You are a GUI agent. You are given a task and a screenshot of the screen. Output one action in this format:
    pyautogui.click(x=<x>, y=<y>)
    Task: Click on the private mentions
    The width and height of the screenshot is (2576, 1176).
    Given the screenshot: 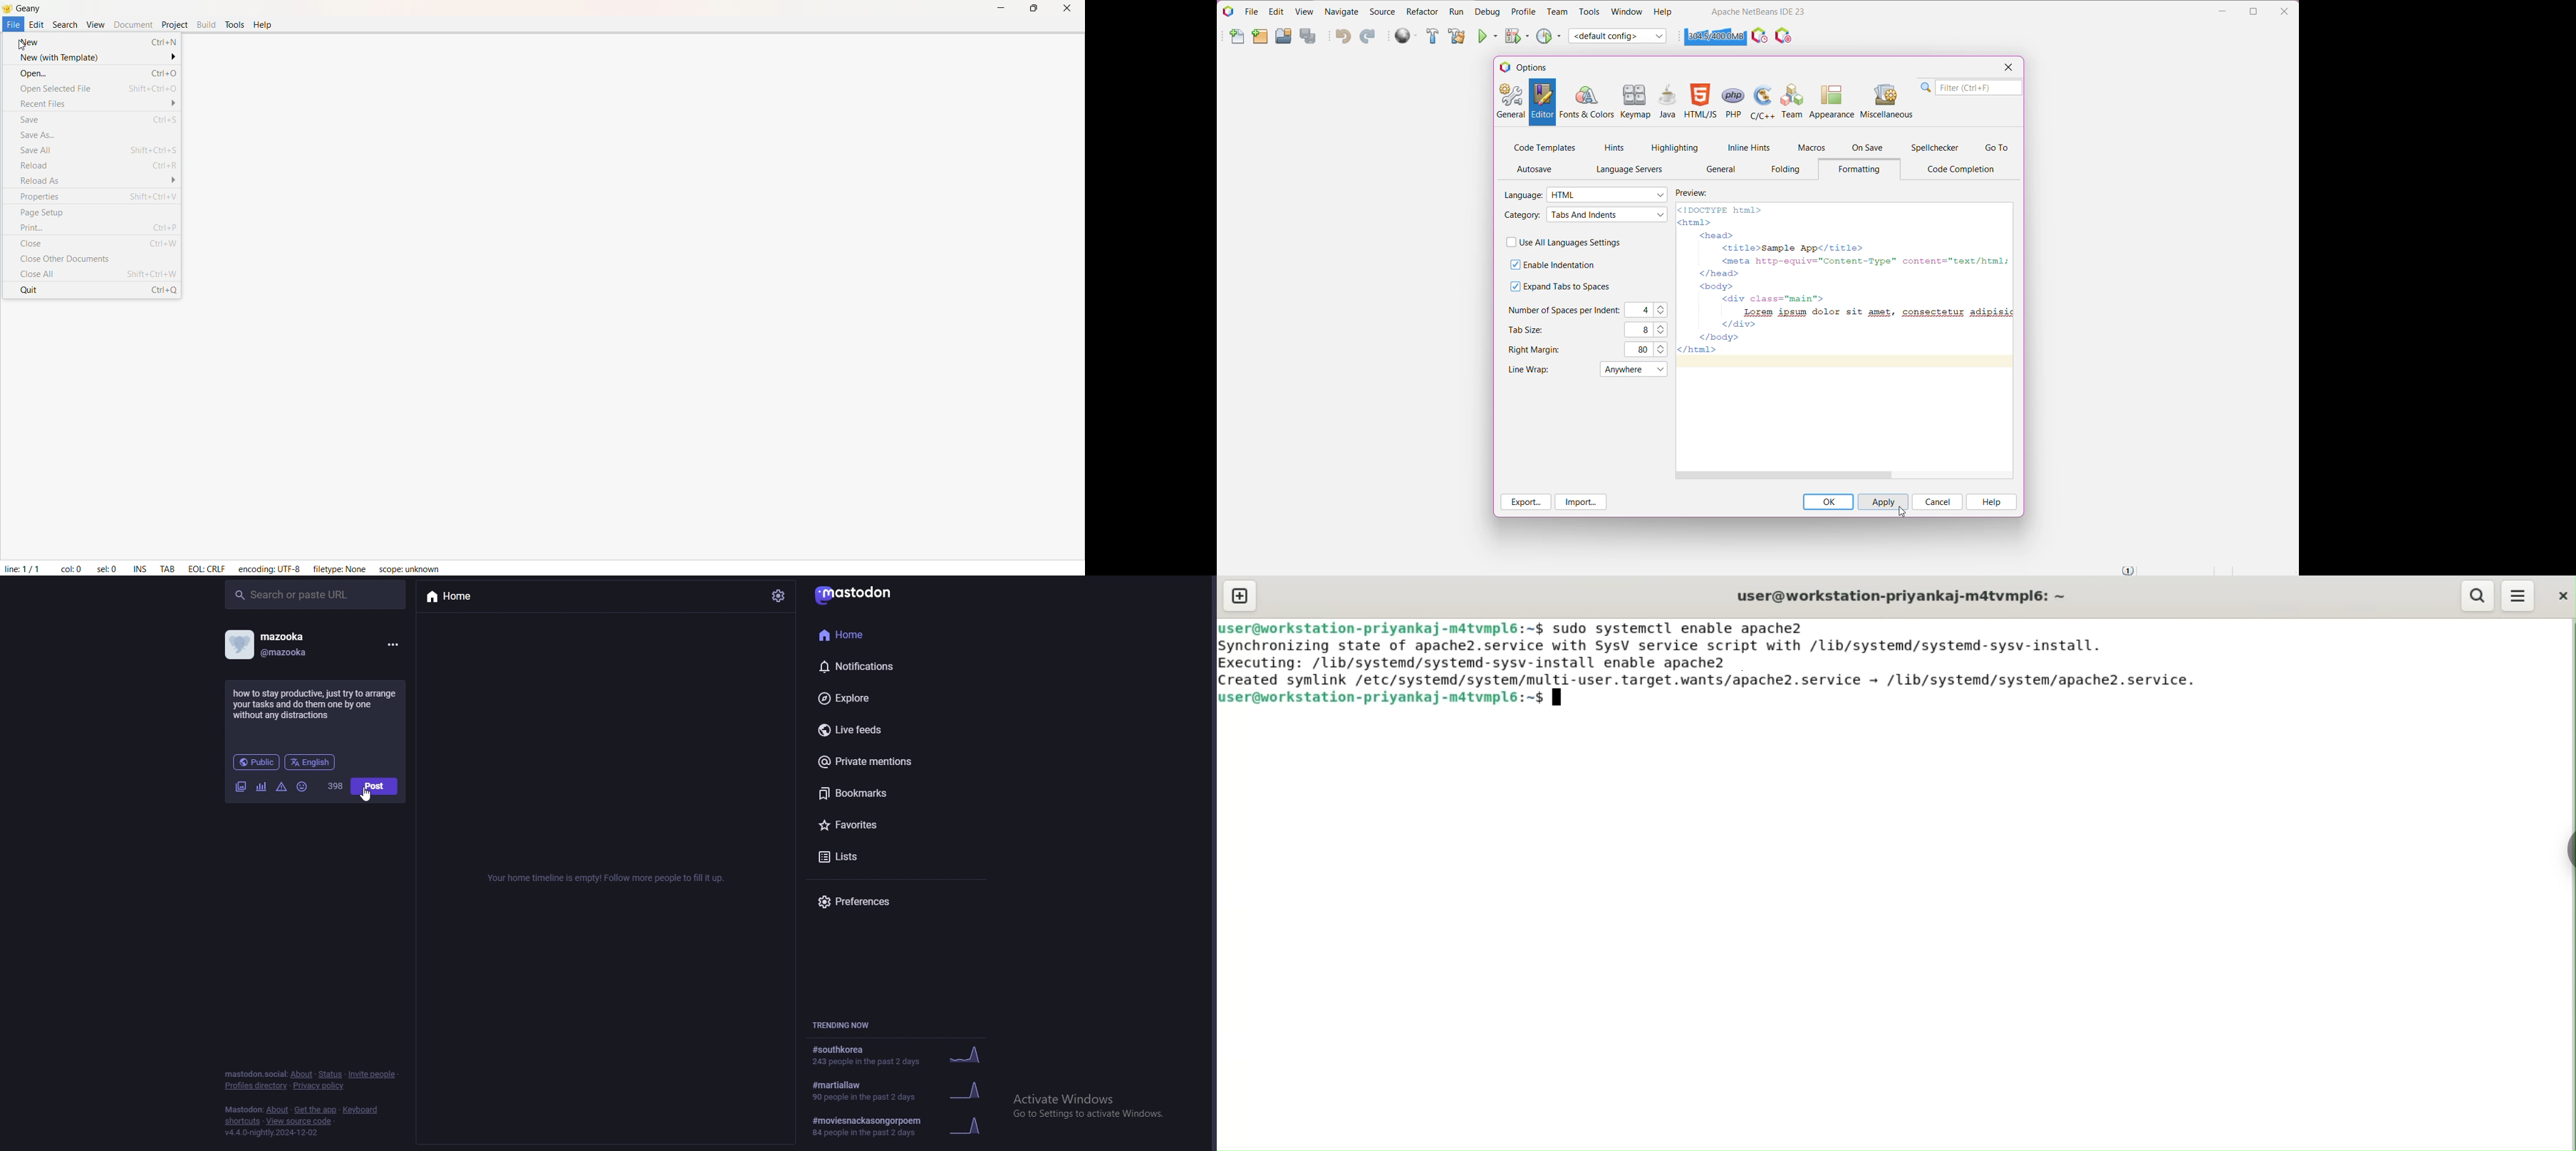 What is the action you would take?
    pyautogui.click(x=884, y=762)
    